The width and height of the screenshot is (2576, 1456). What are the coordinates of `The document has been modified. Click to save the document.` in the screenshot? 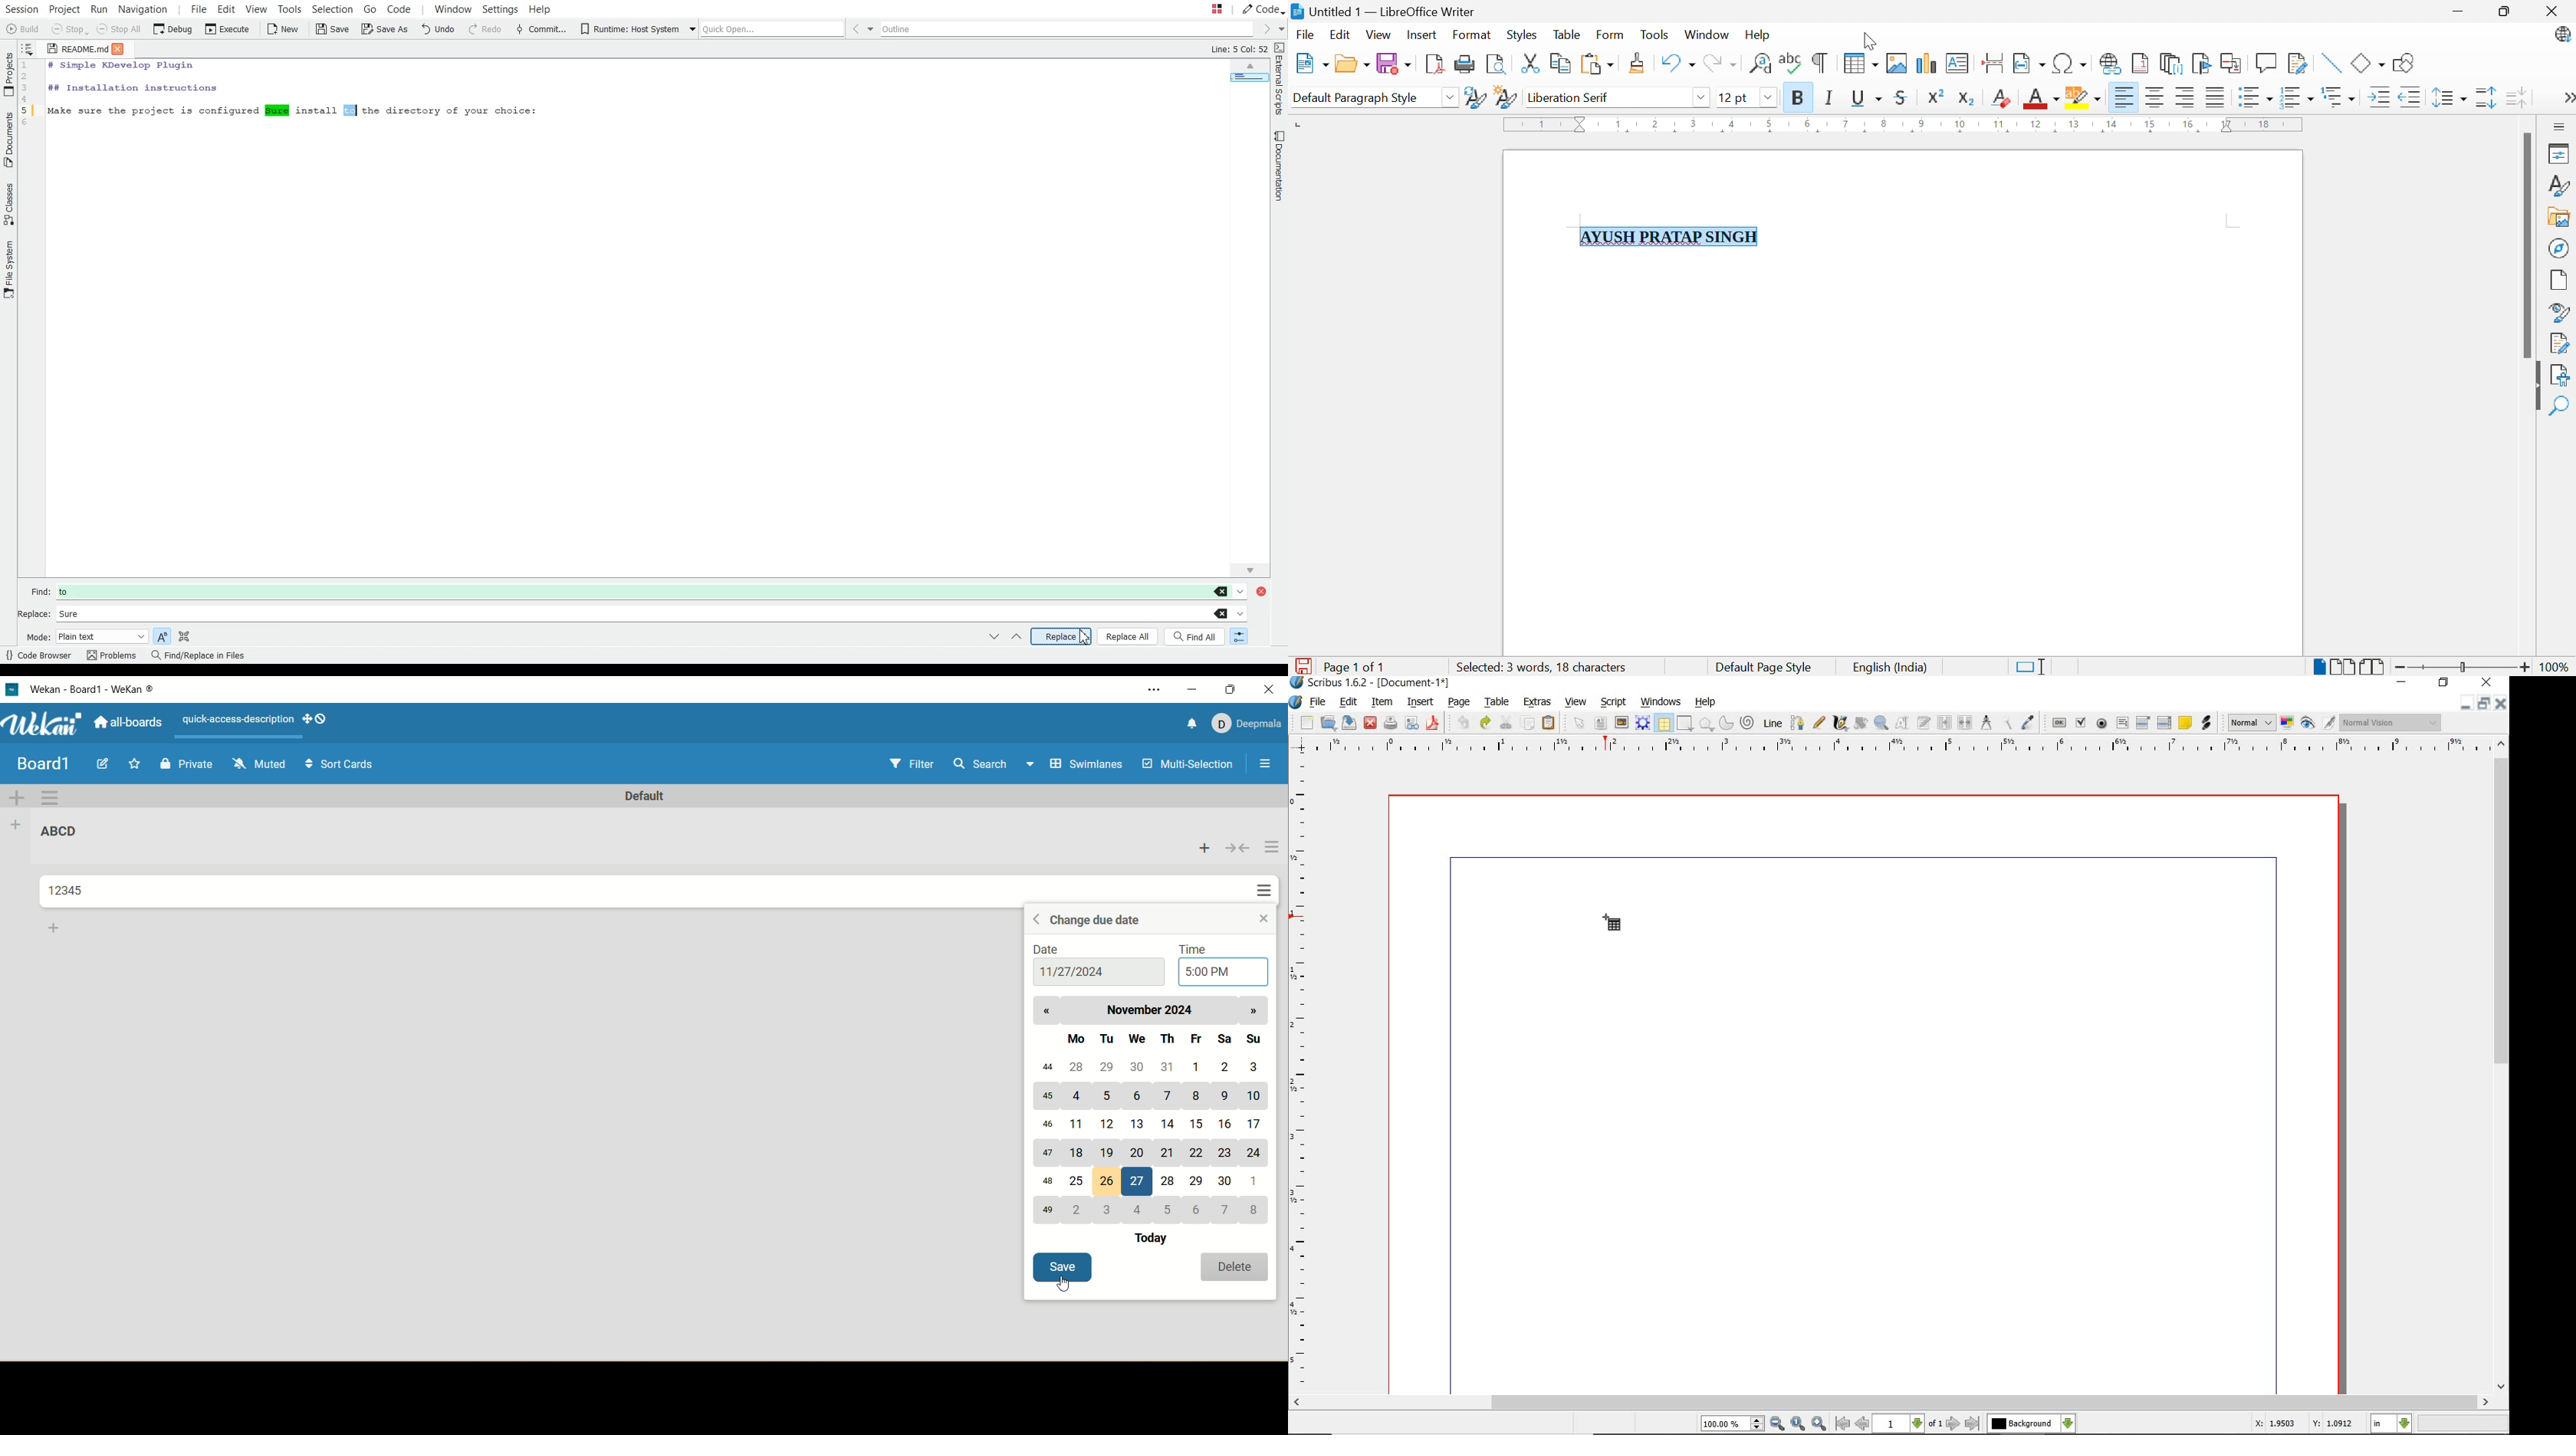 It's located at (1305, 665).